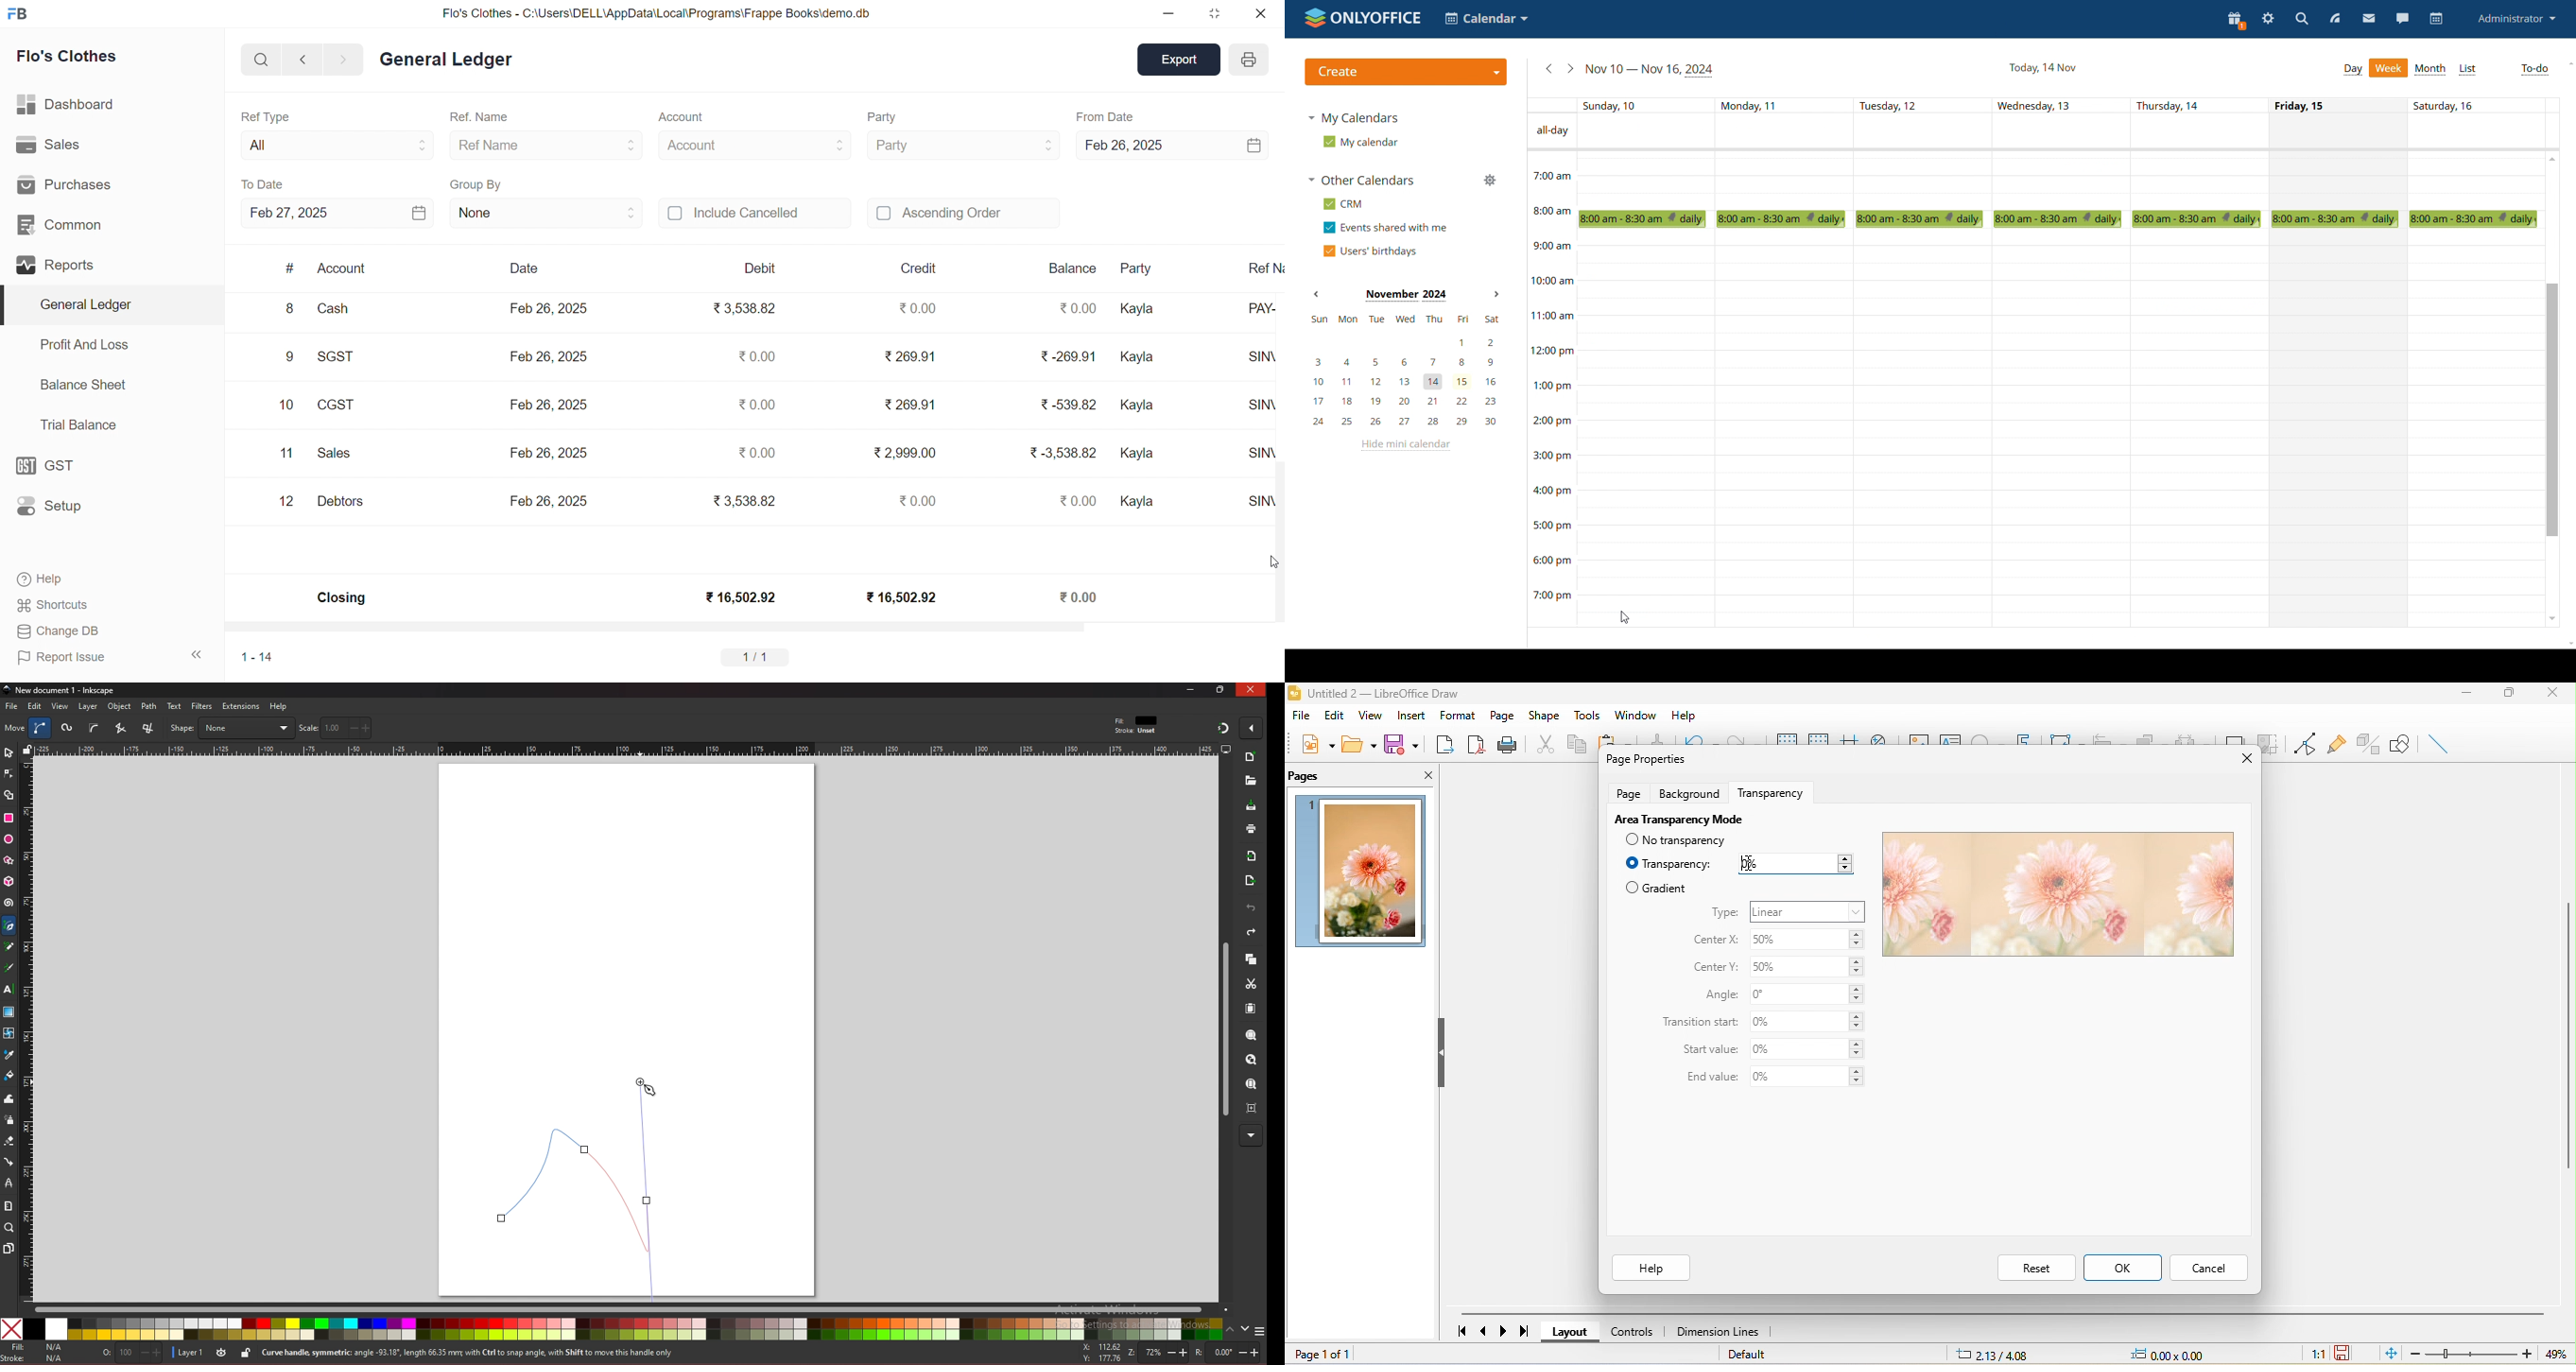 This screenshot has width=2576, height=1372. Describe the element at coordinates (1520, 1331) in the screenshot. I see `last page` at that location.